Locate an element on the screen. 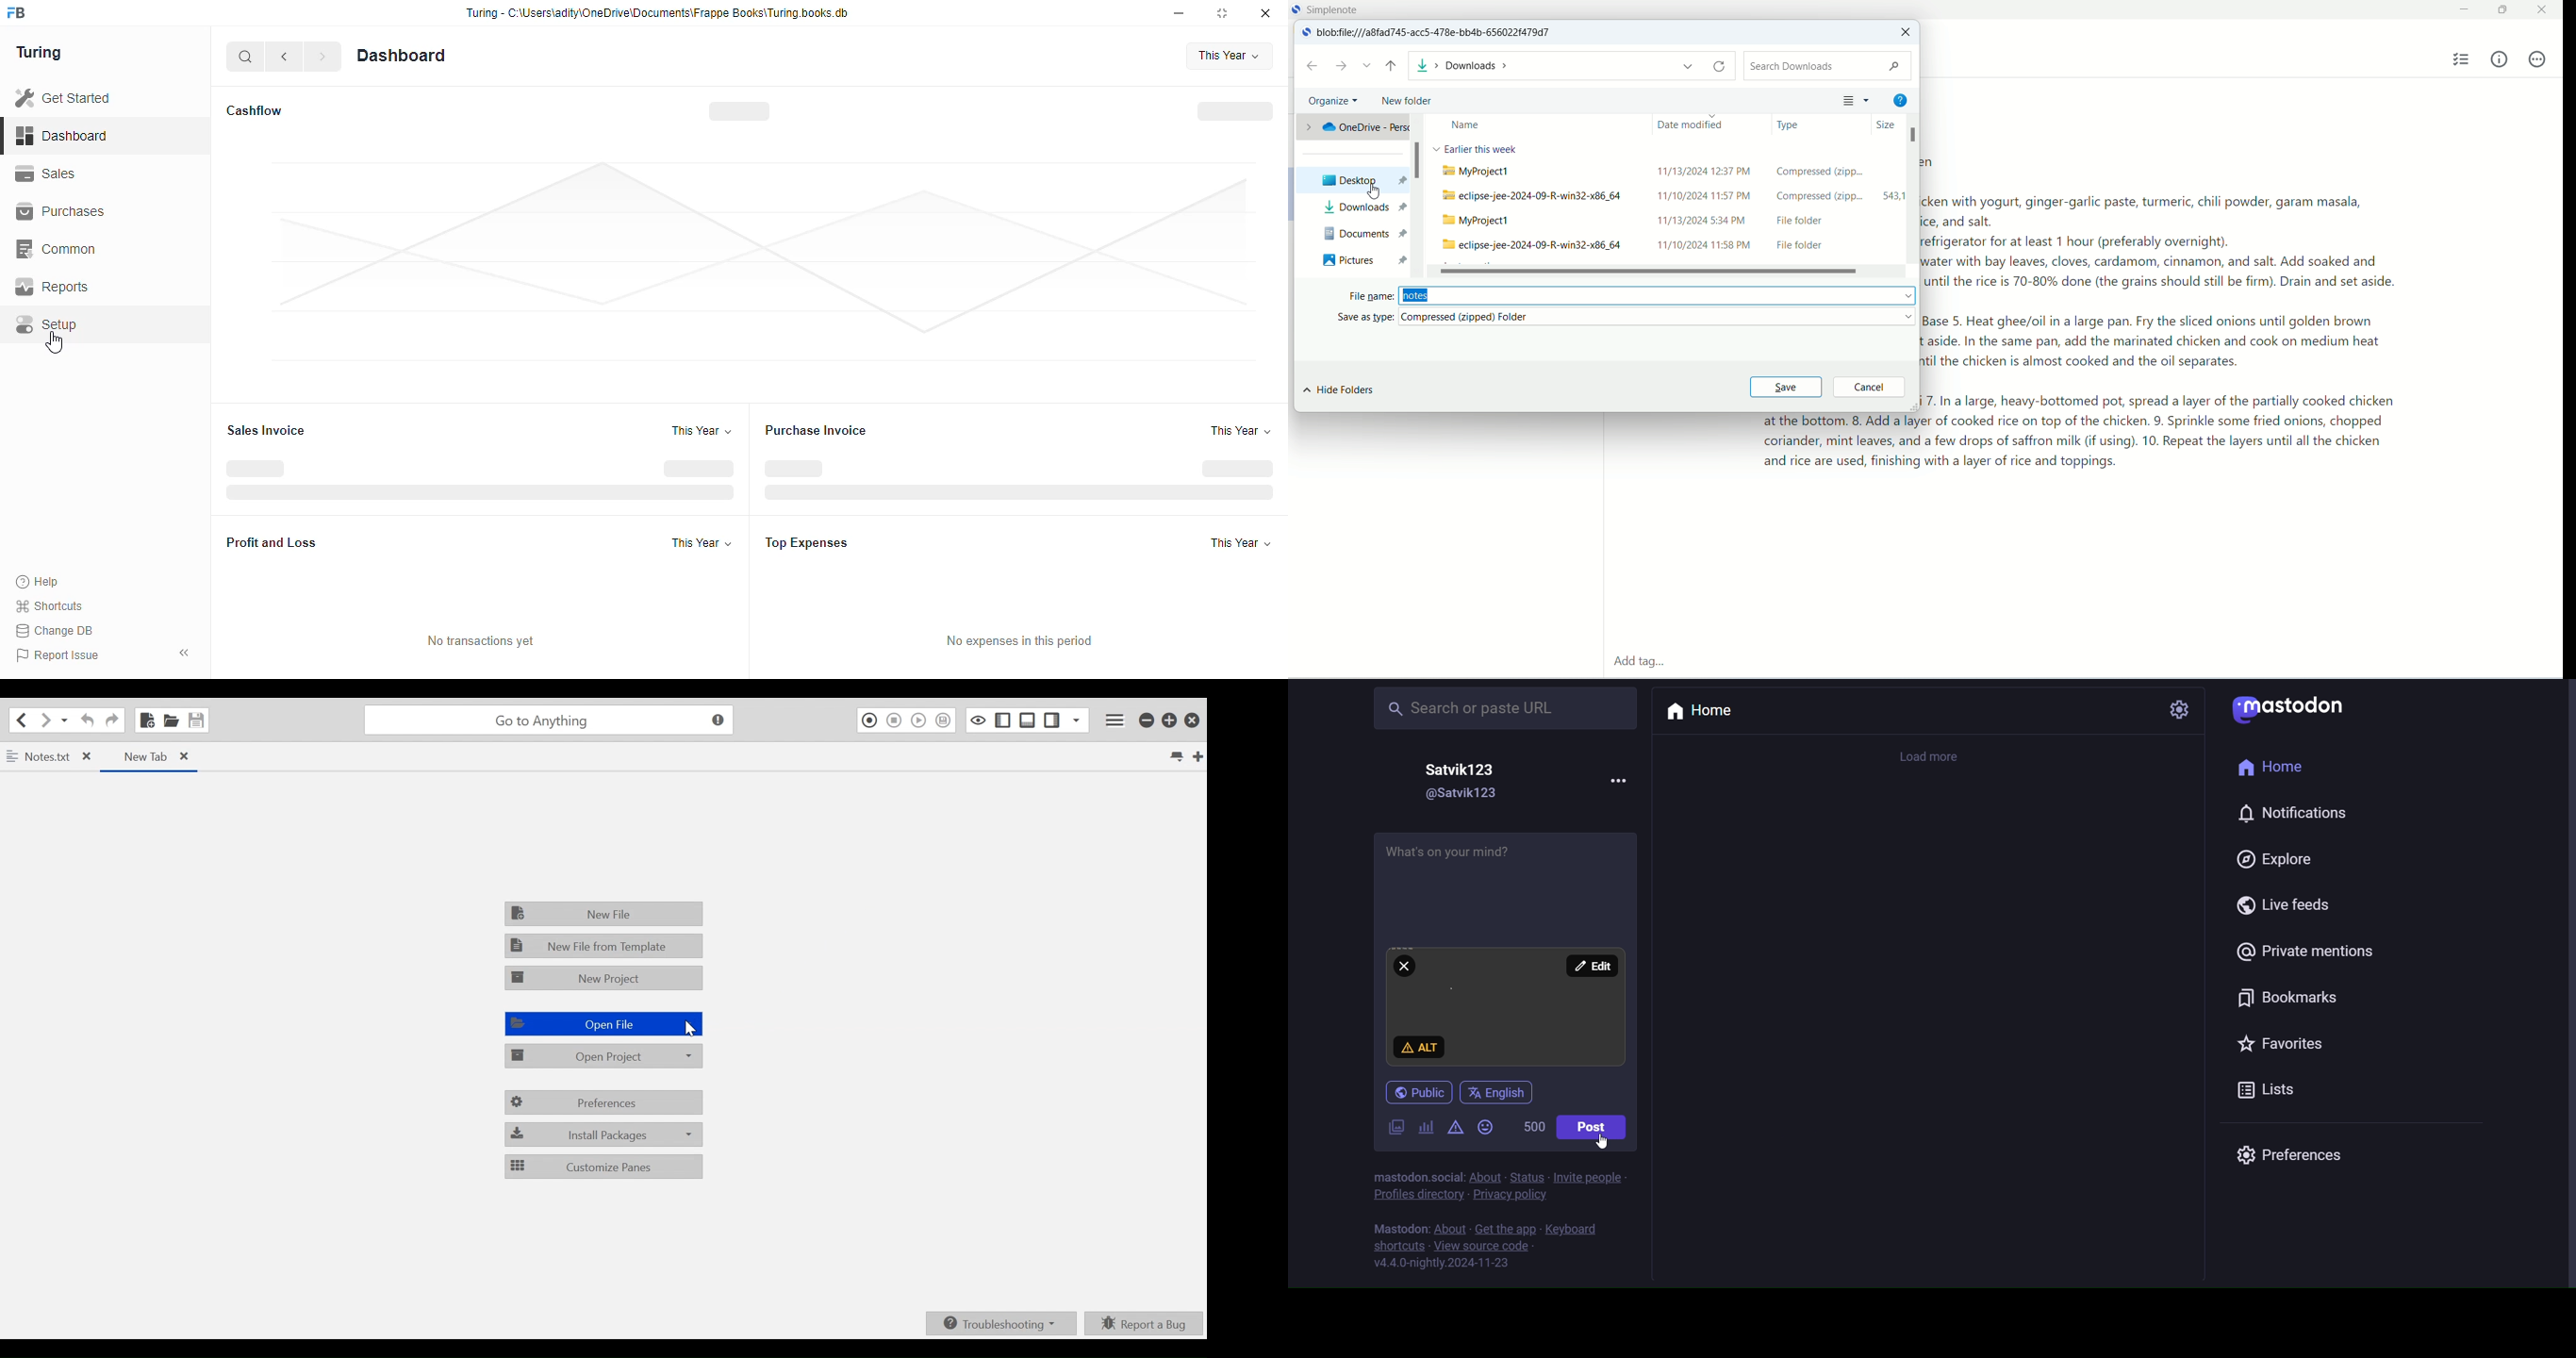  profile is located at coordinates (1413, 1195).